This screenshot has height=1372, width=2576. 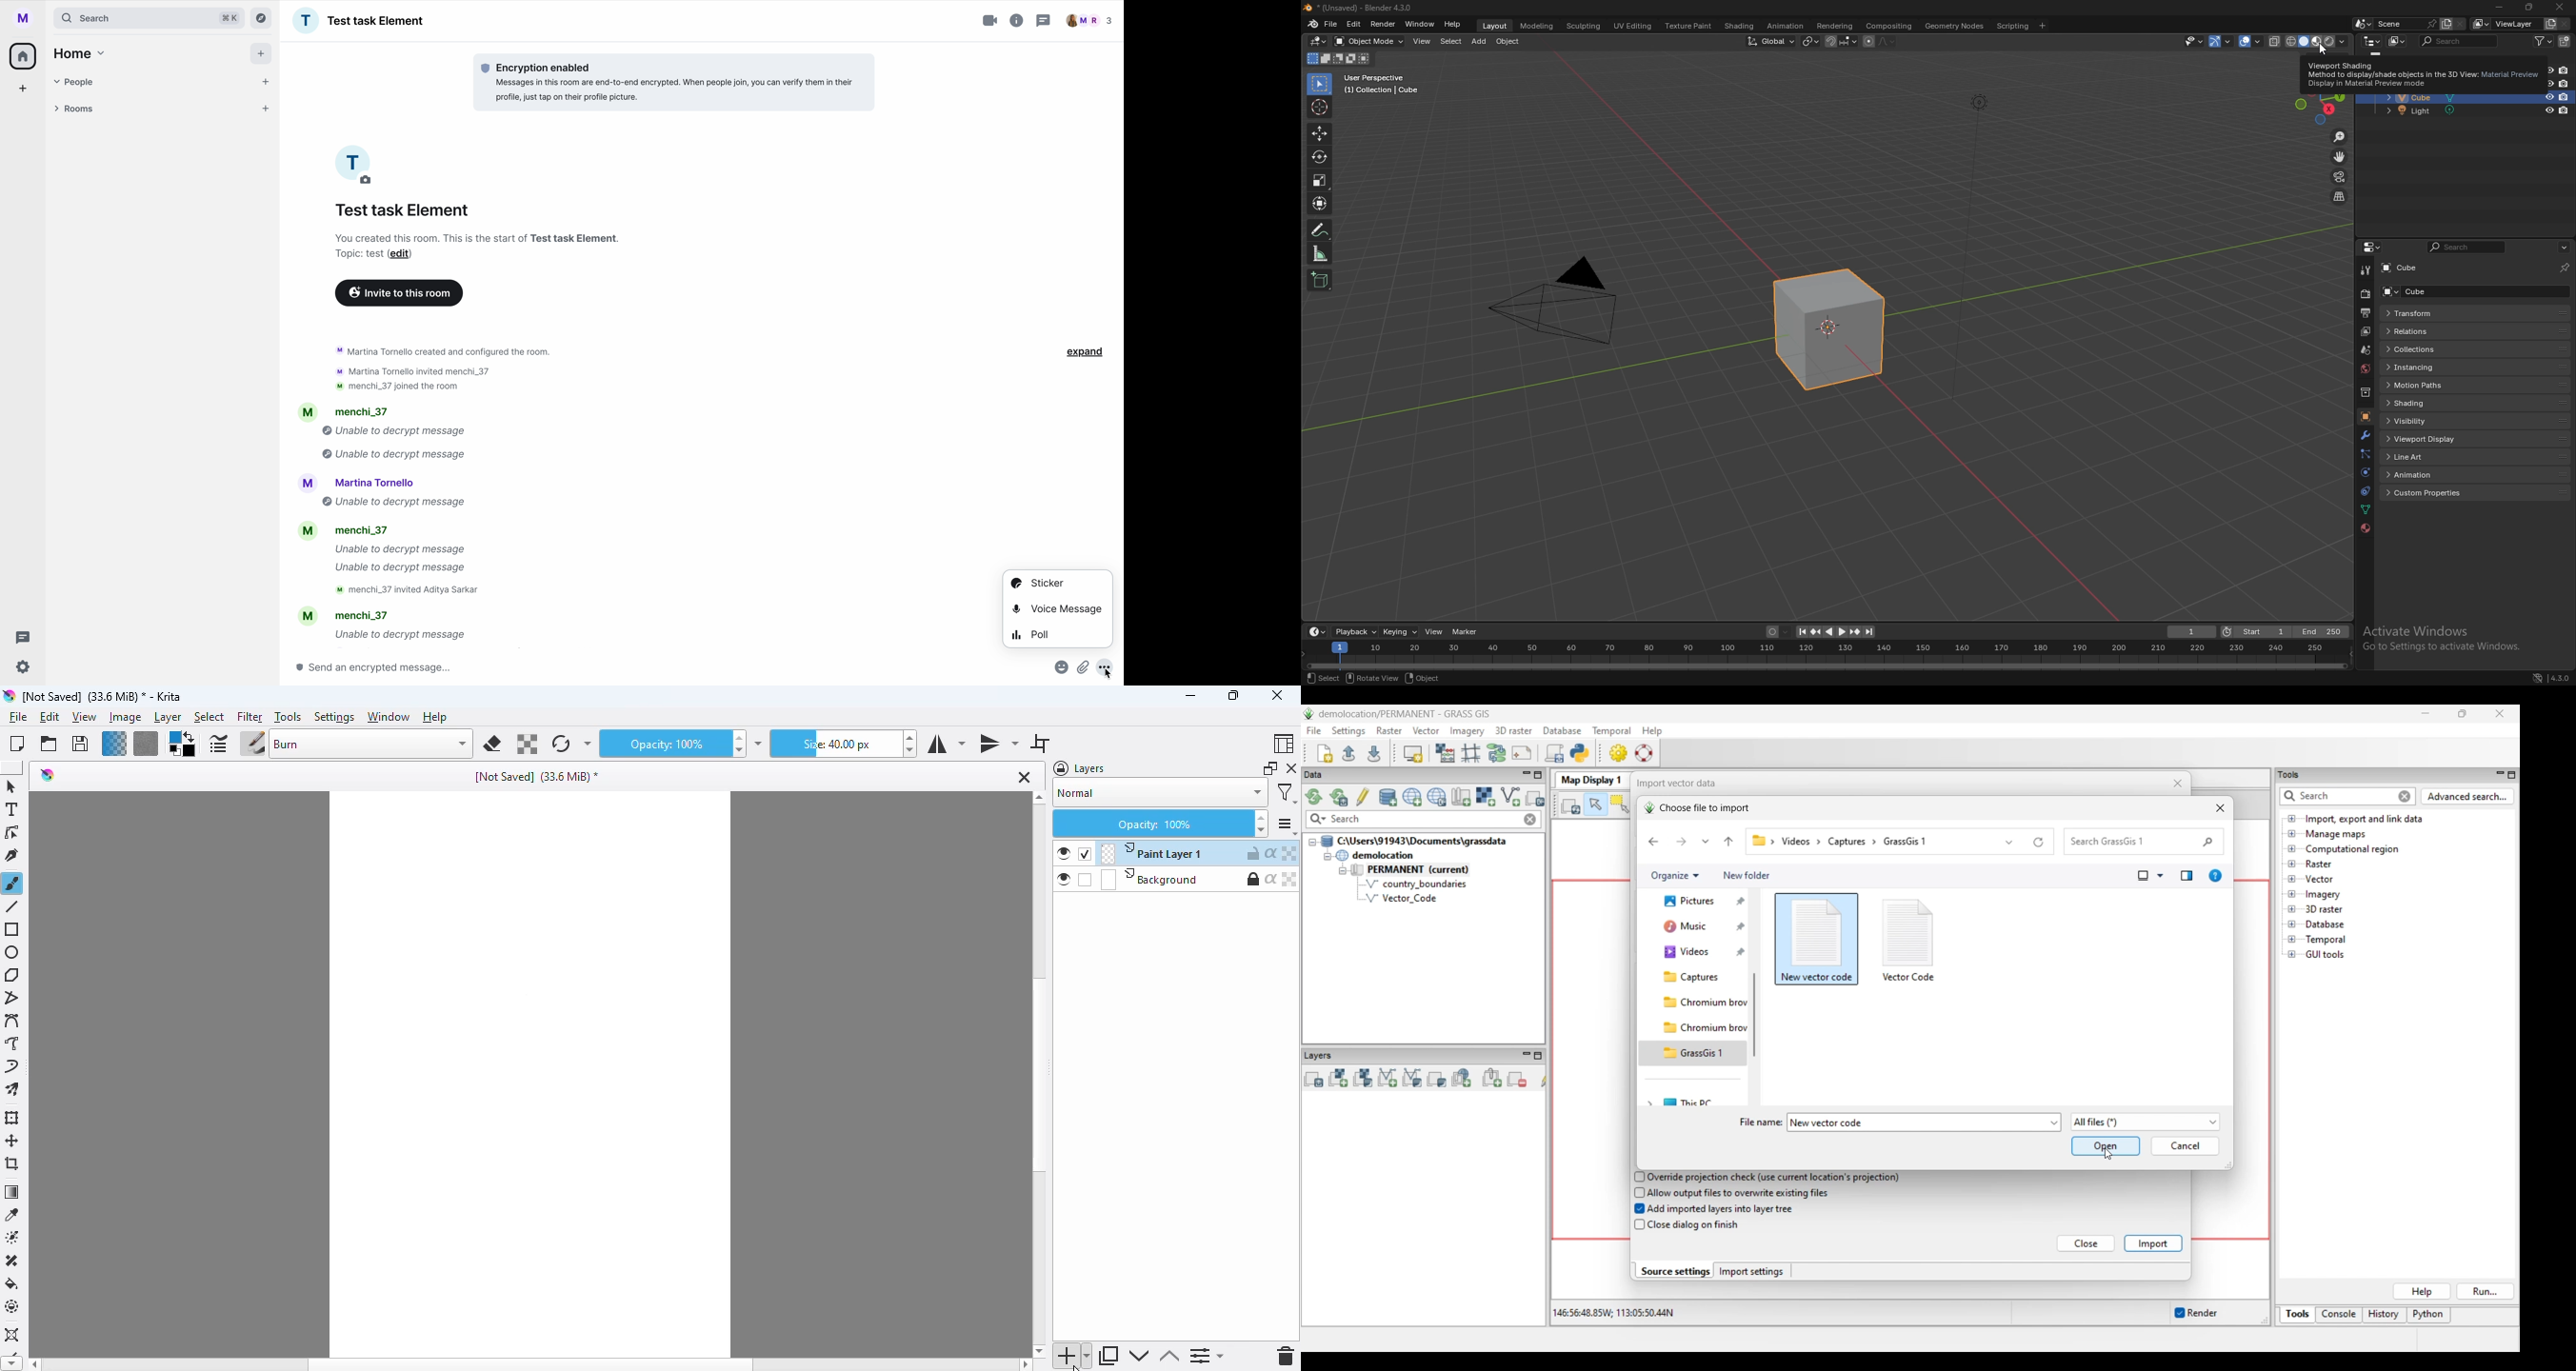 What do you see at coordinates (2558, 9) in the screenshot?
I see `close` at bounding box center [2558, 9].